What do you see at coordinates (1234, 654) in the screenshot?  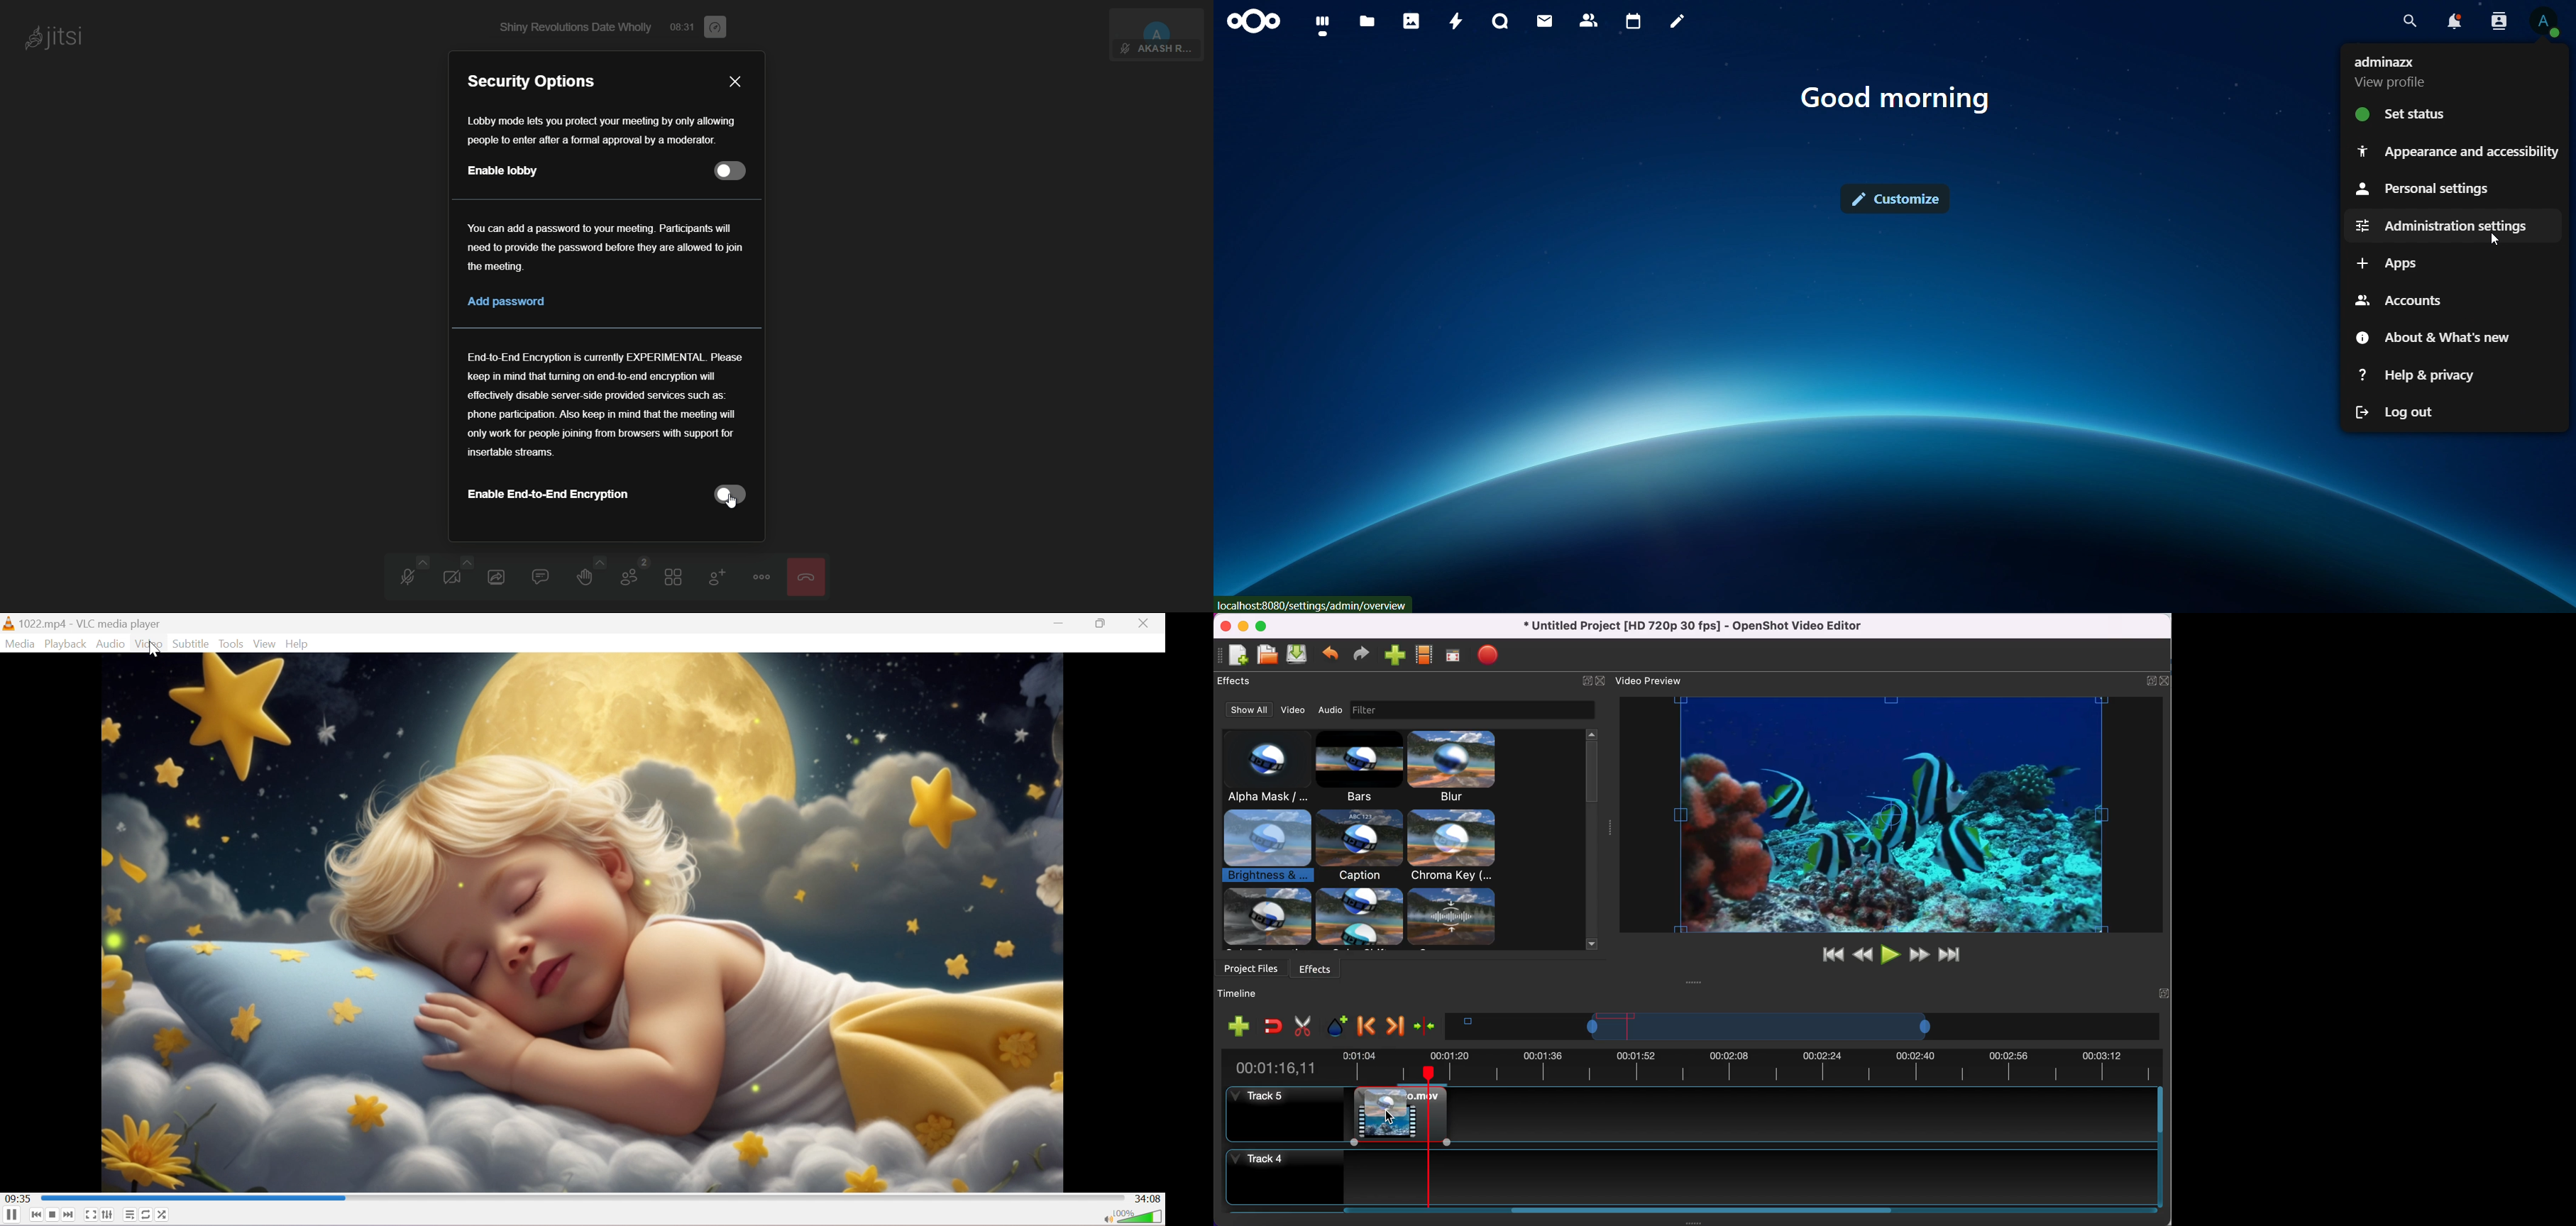 I see `new file` at bounding box center [1234, 654].